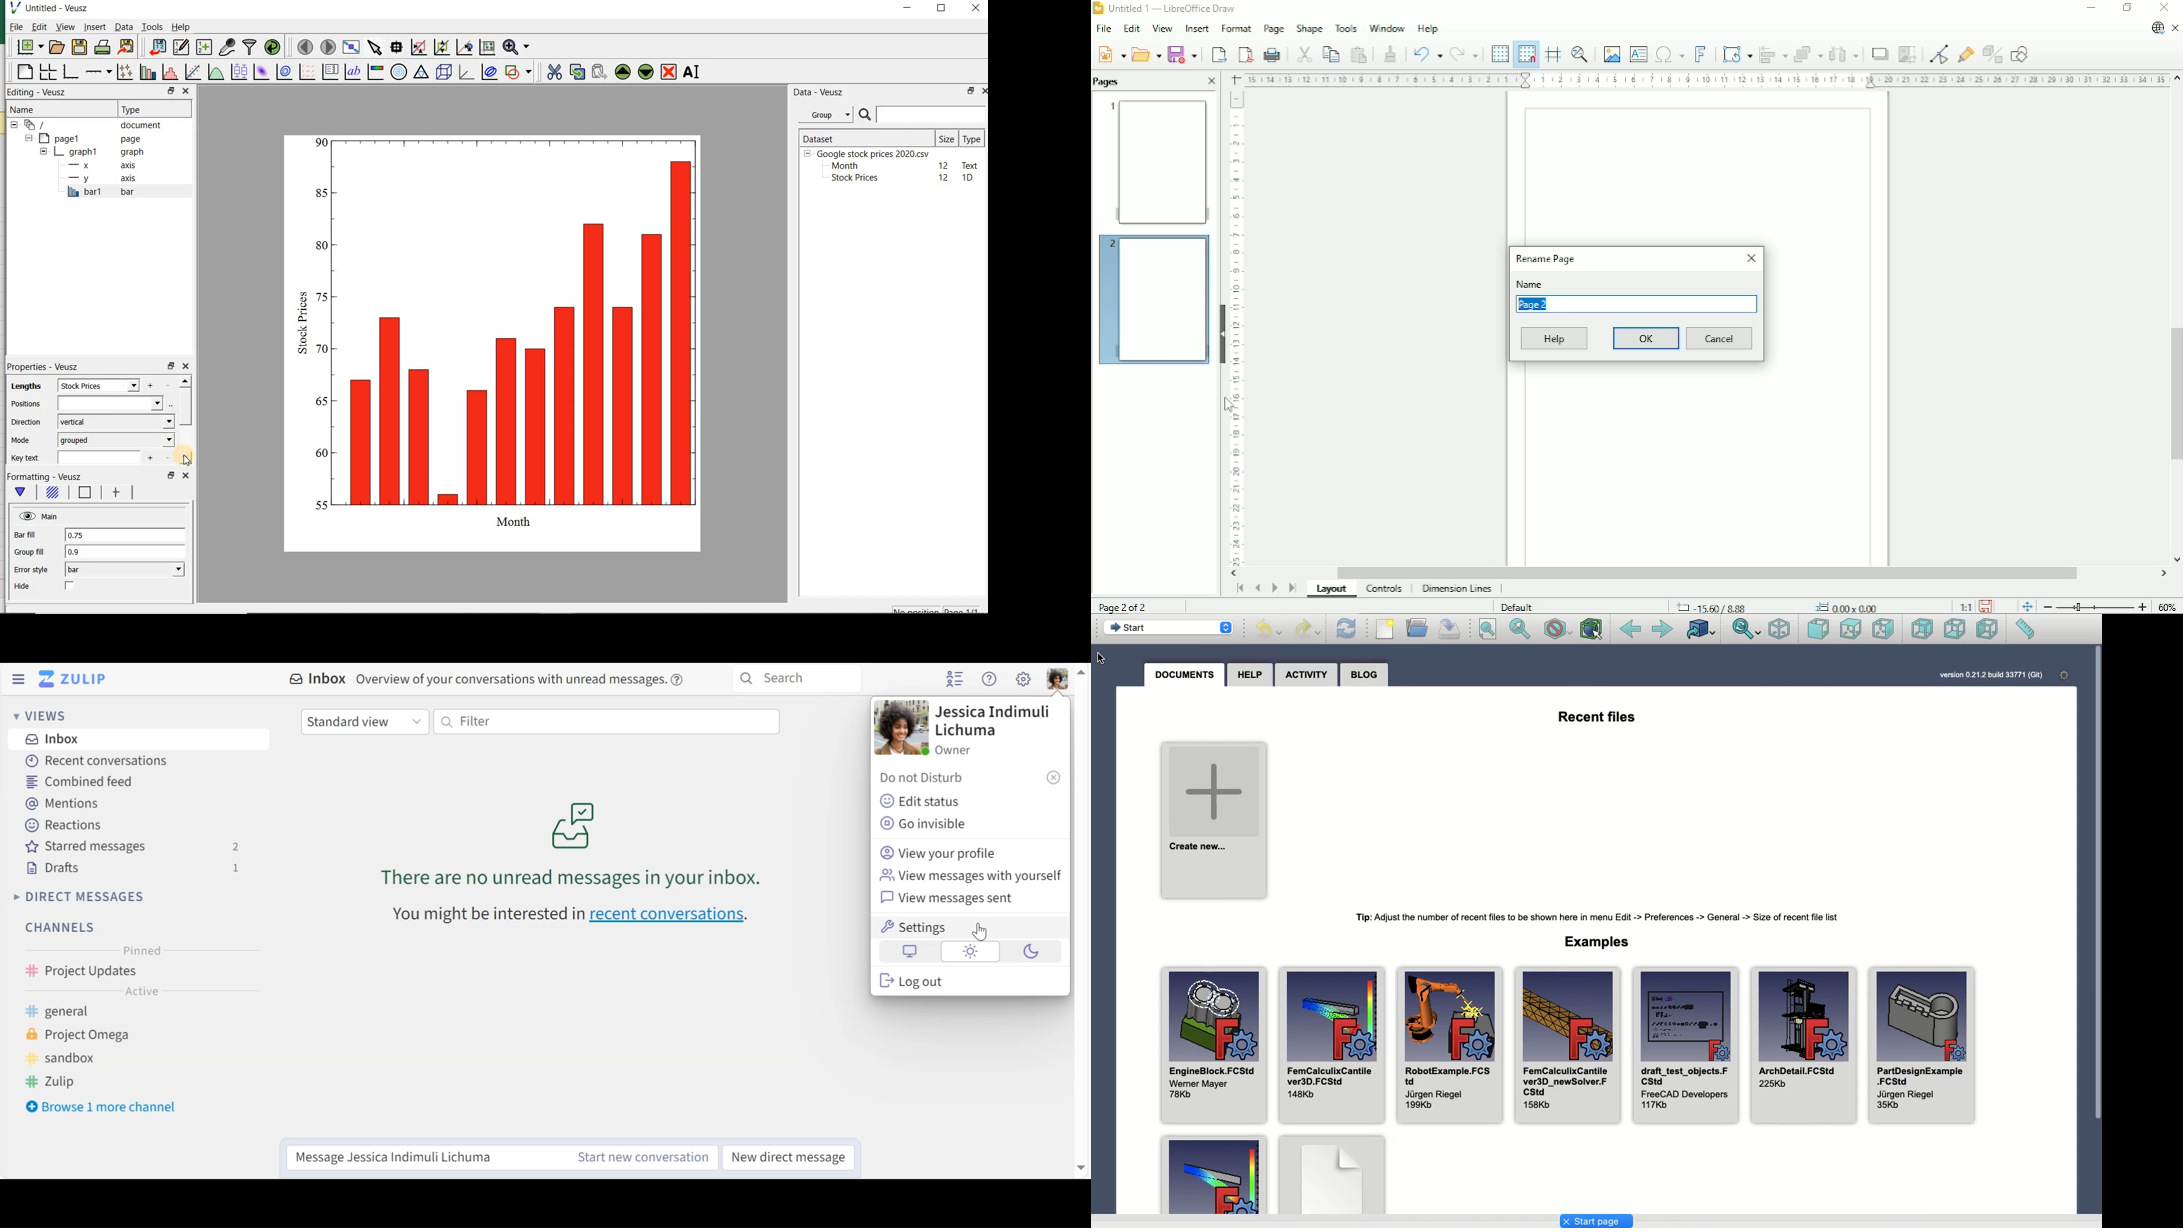 The width and height of the screenshot is (2184, 1232). What do you see at coordinates (819, 92) in the screenshot?
I see `Data - Veusz` at bounding box center [819, 92].